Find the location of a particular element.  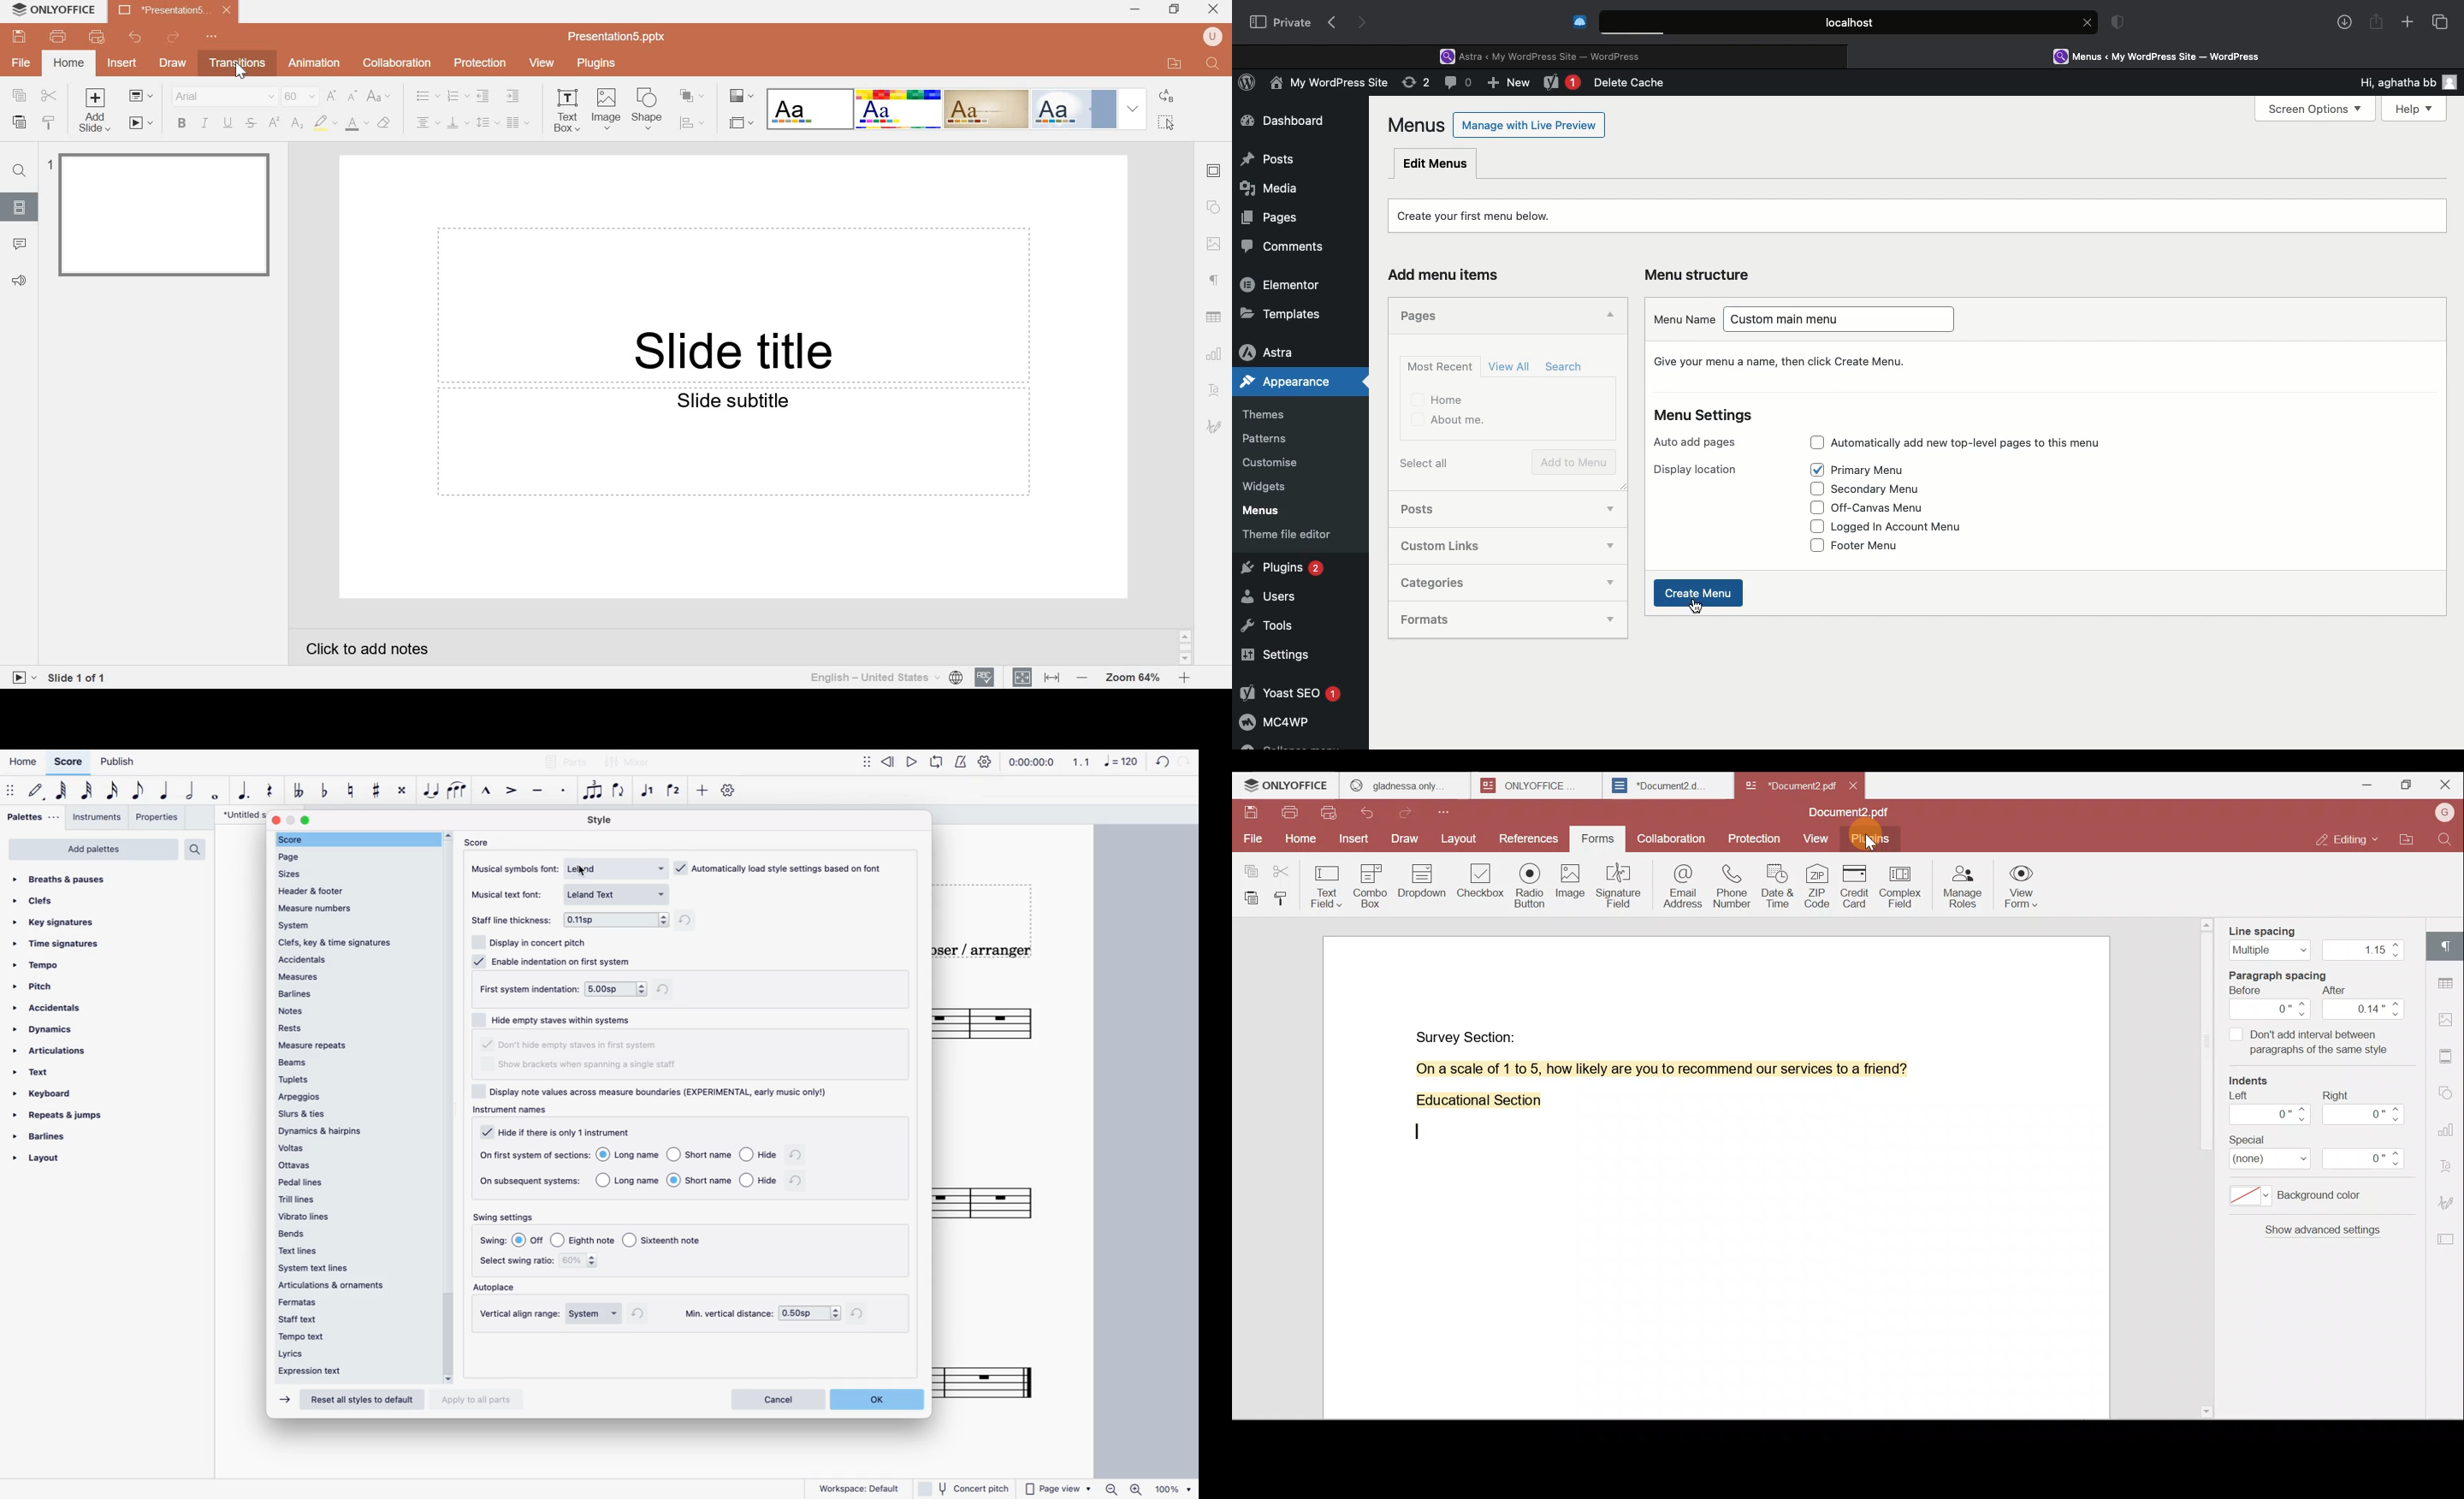

Check box is located at coordinates (1811, 442).